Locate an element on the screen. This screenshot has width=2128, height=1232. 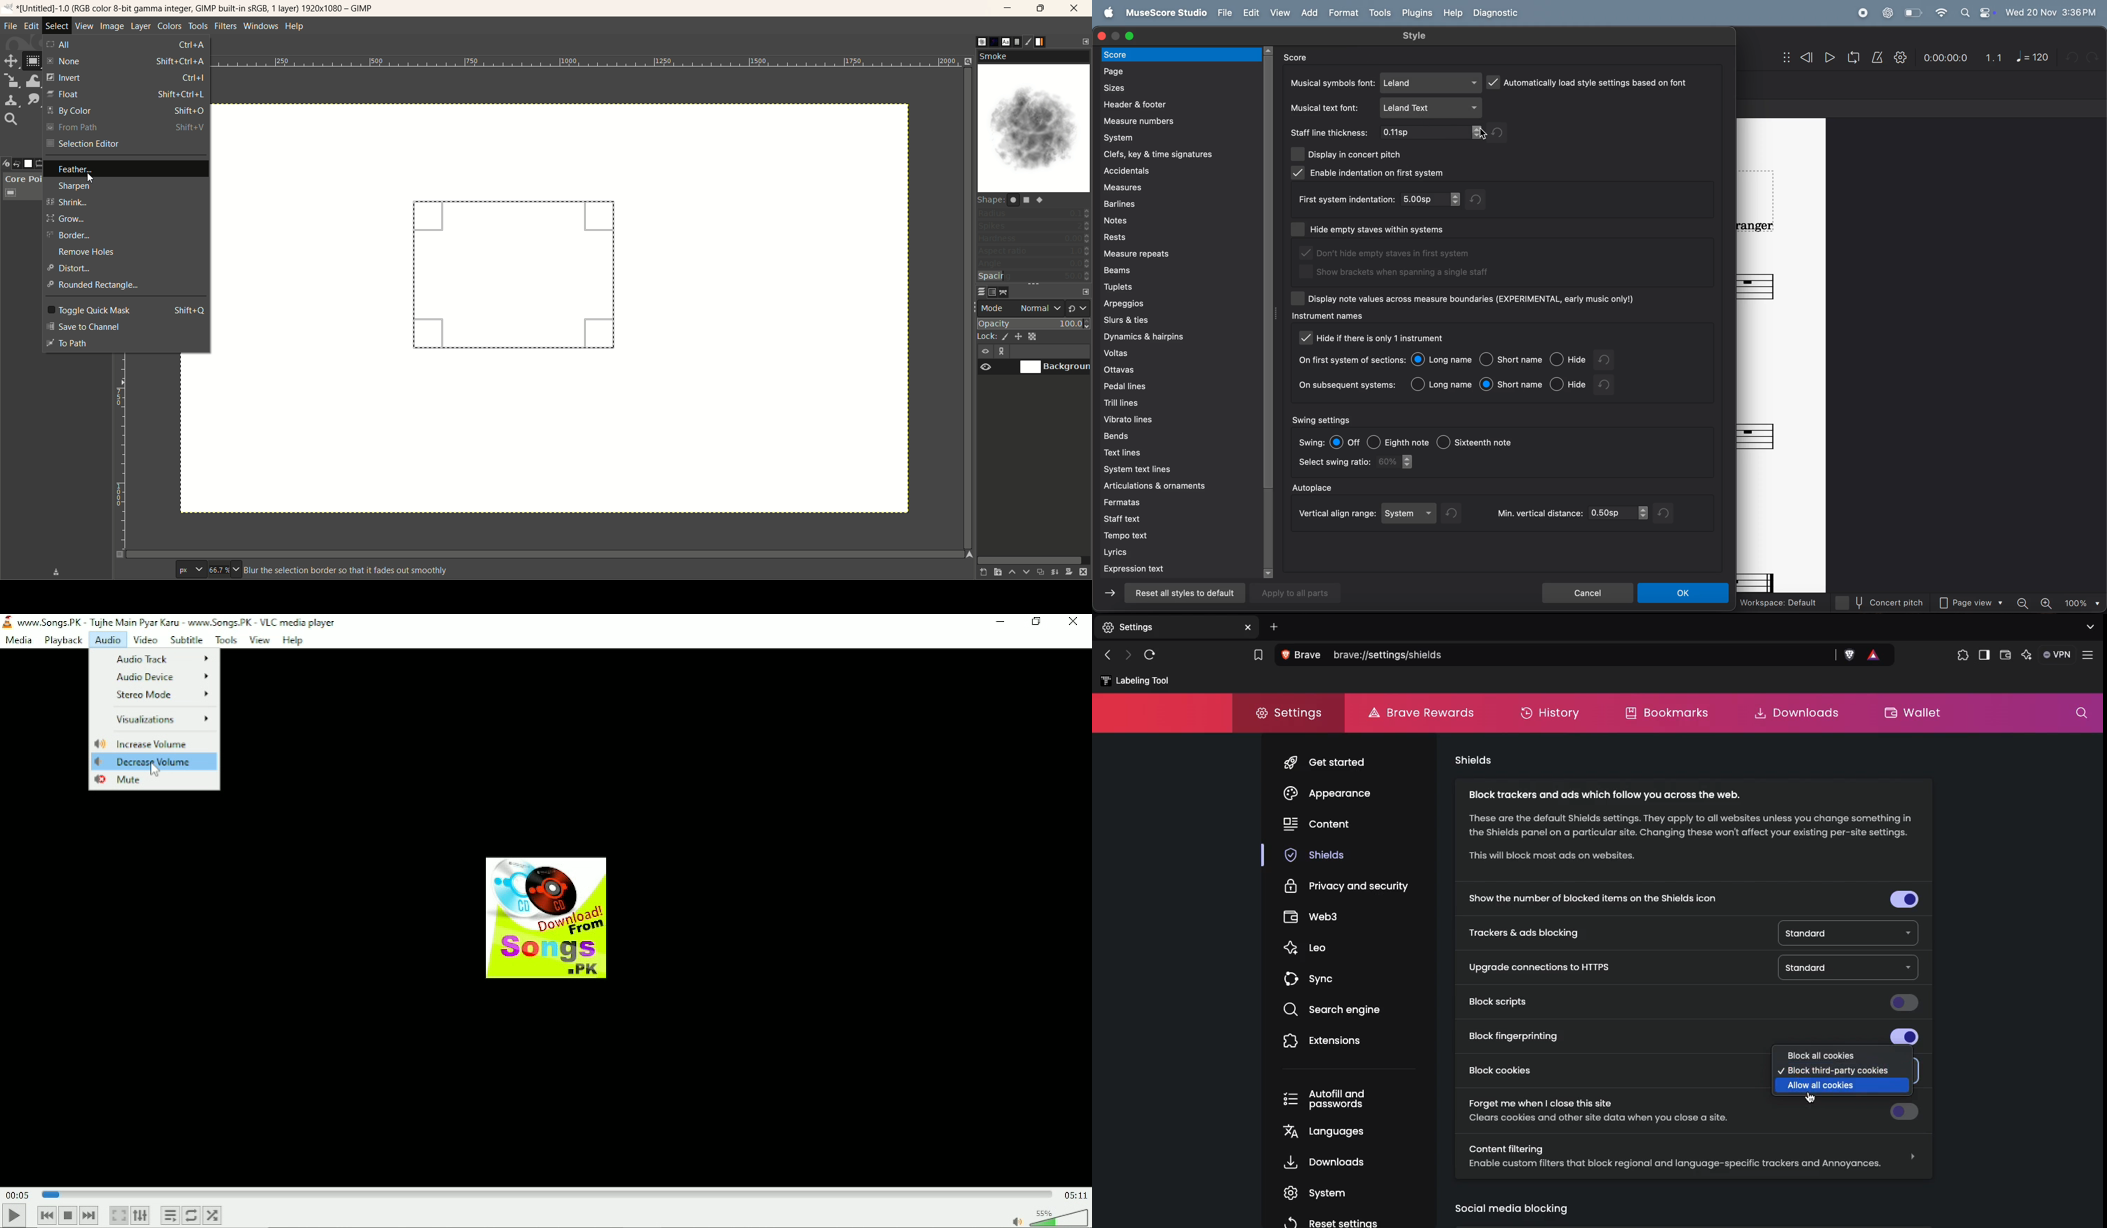
score is located at coordinates (1182, 54).